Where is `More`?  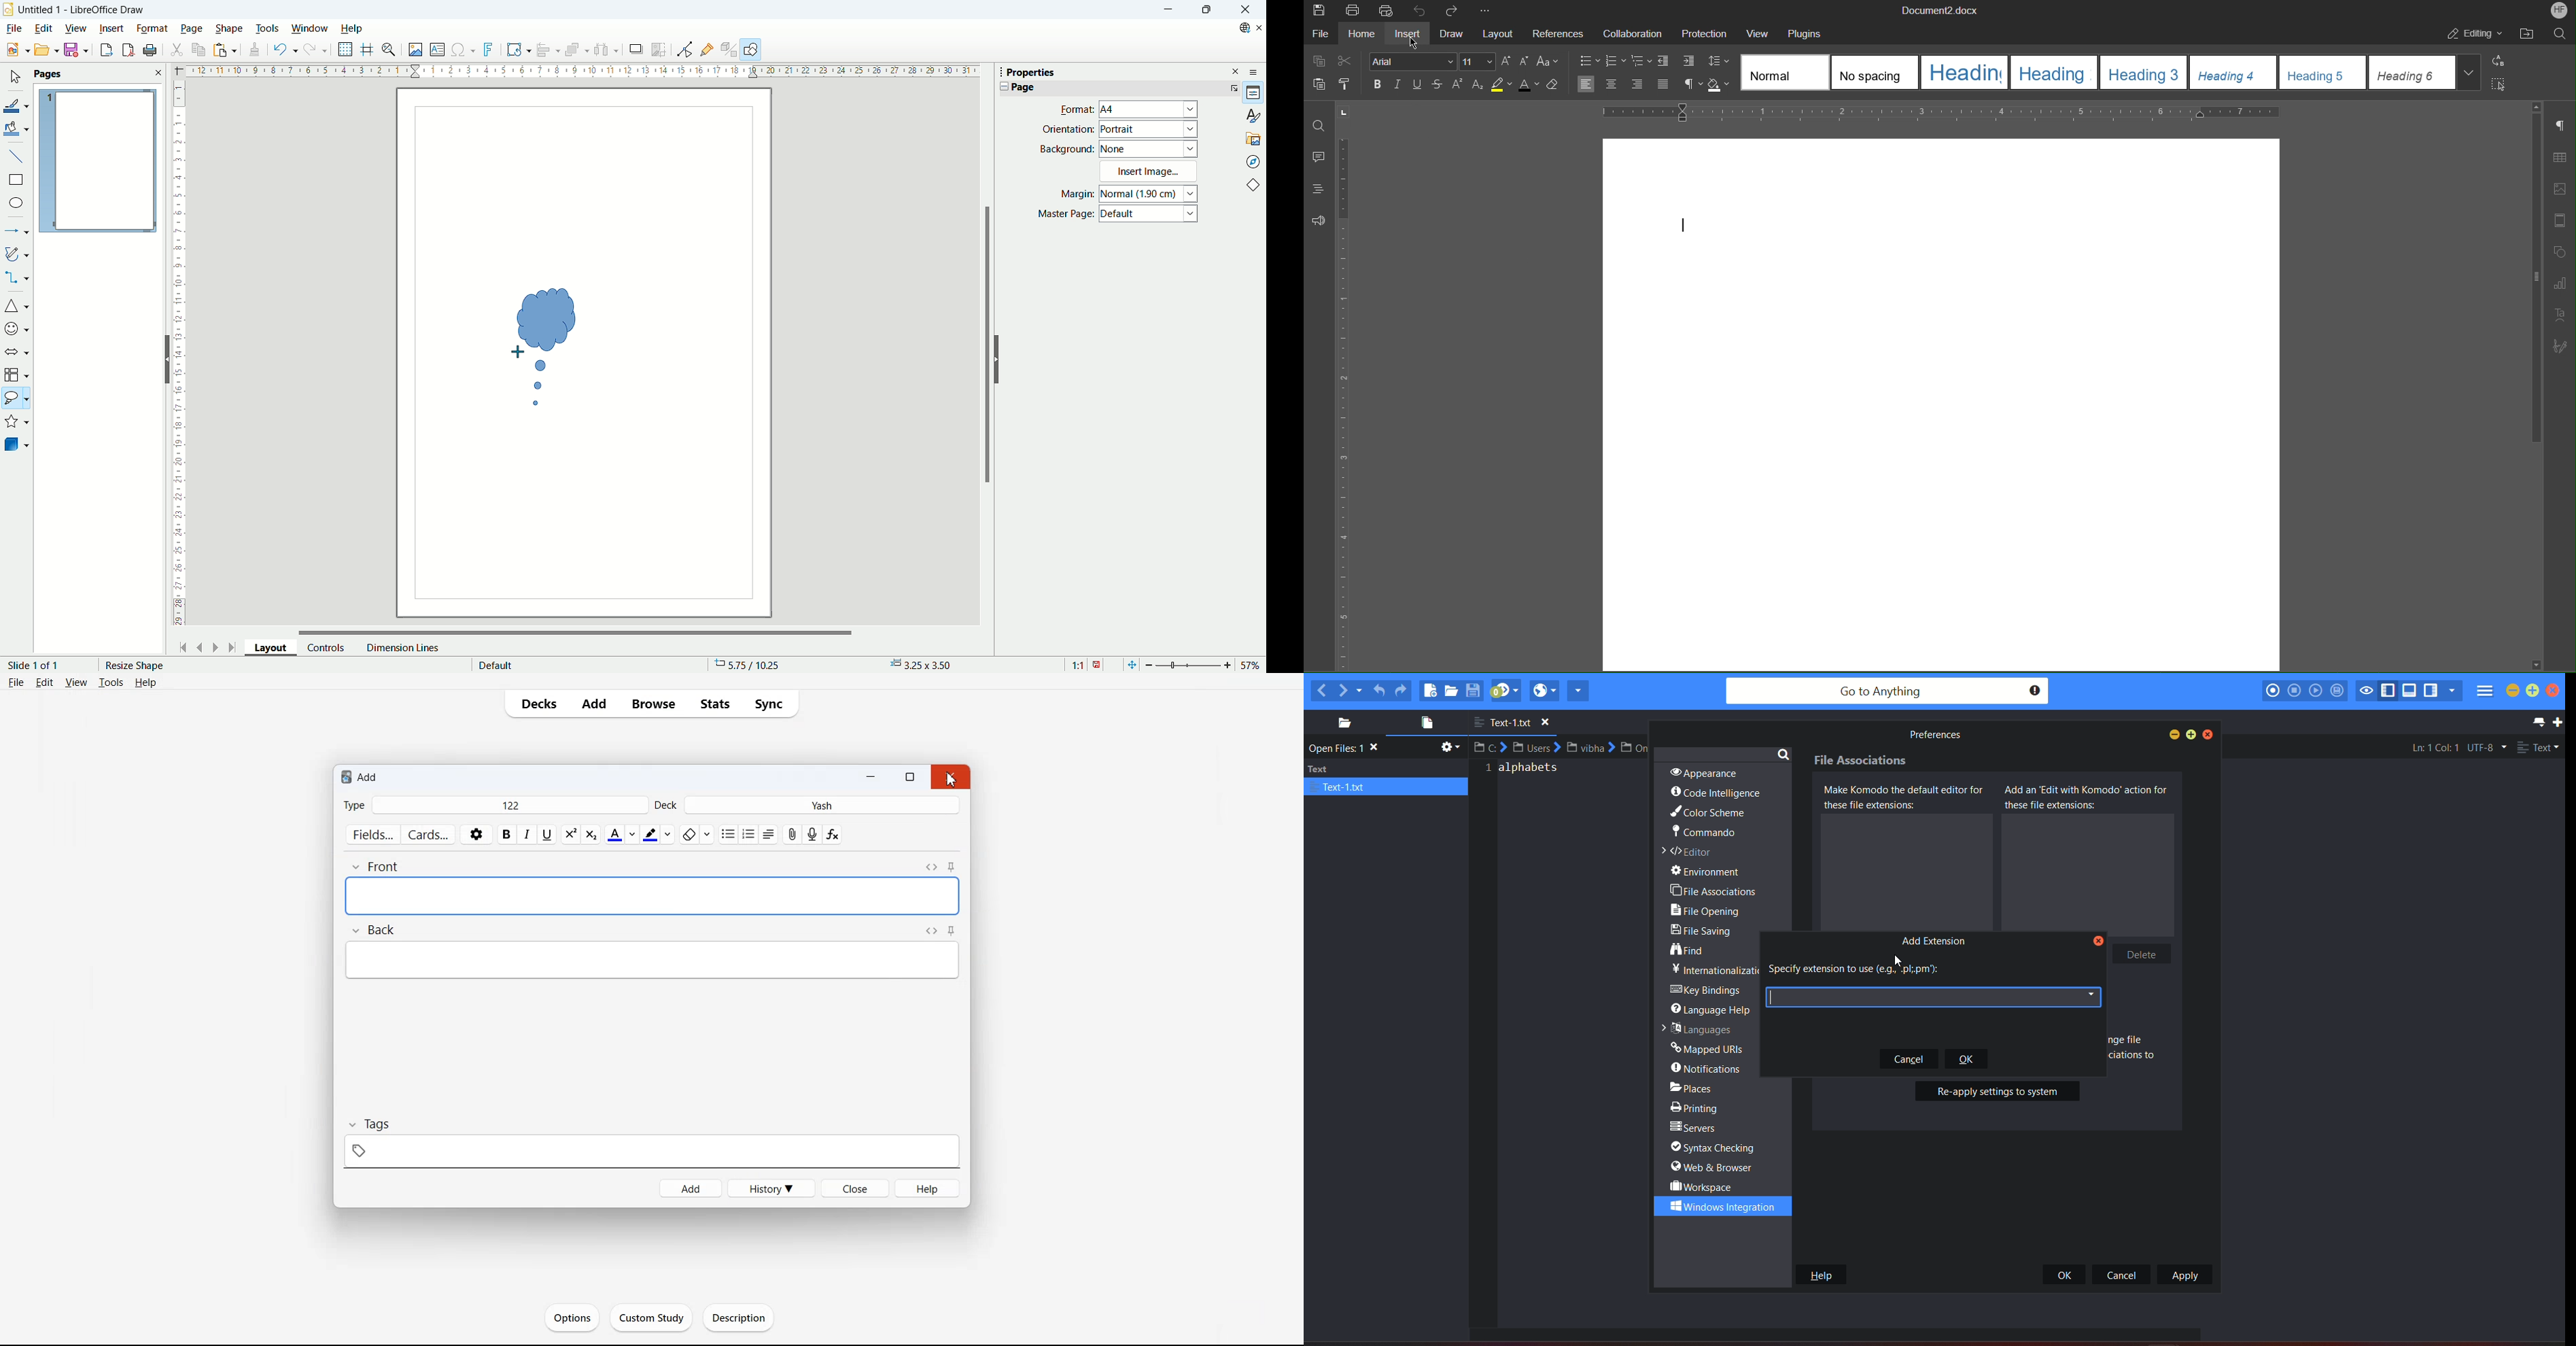
More is located at coordinates (1485, 9).